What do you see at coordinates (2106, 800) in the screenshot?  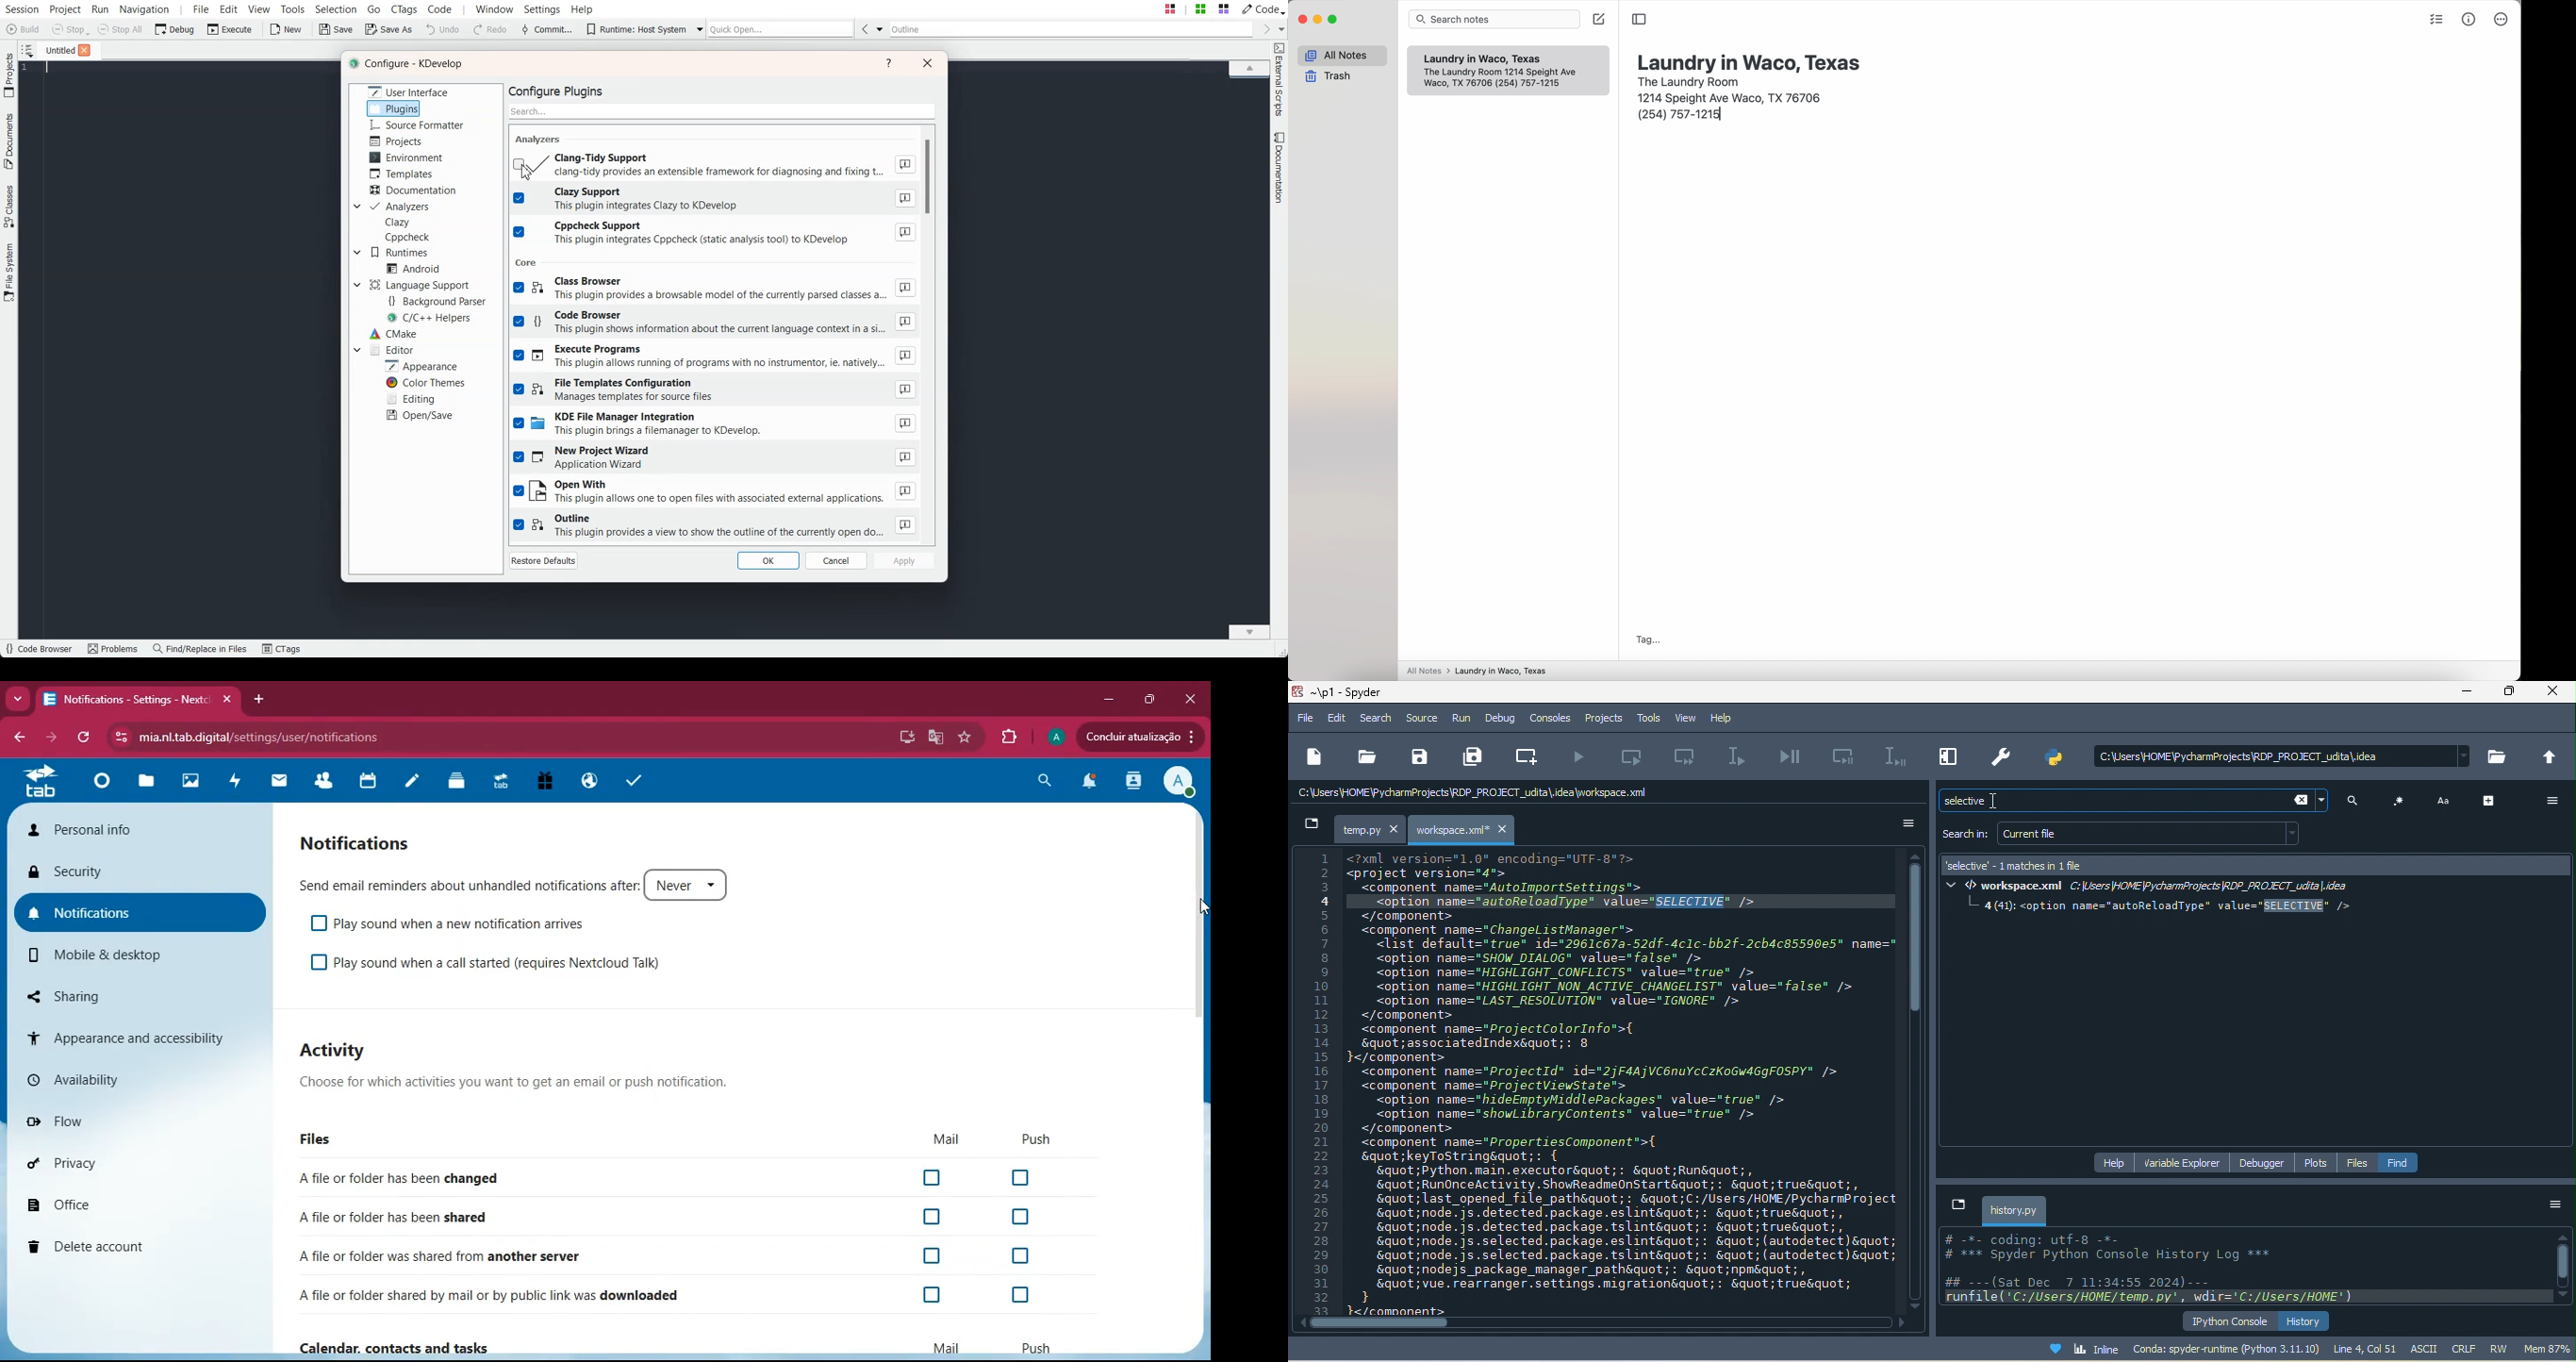 I see `selective` at bounding box center [2106, 800].